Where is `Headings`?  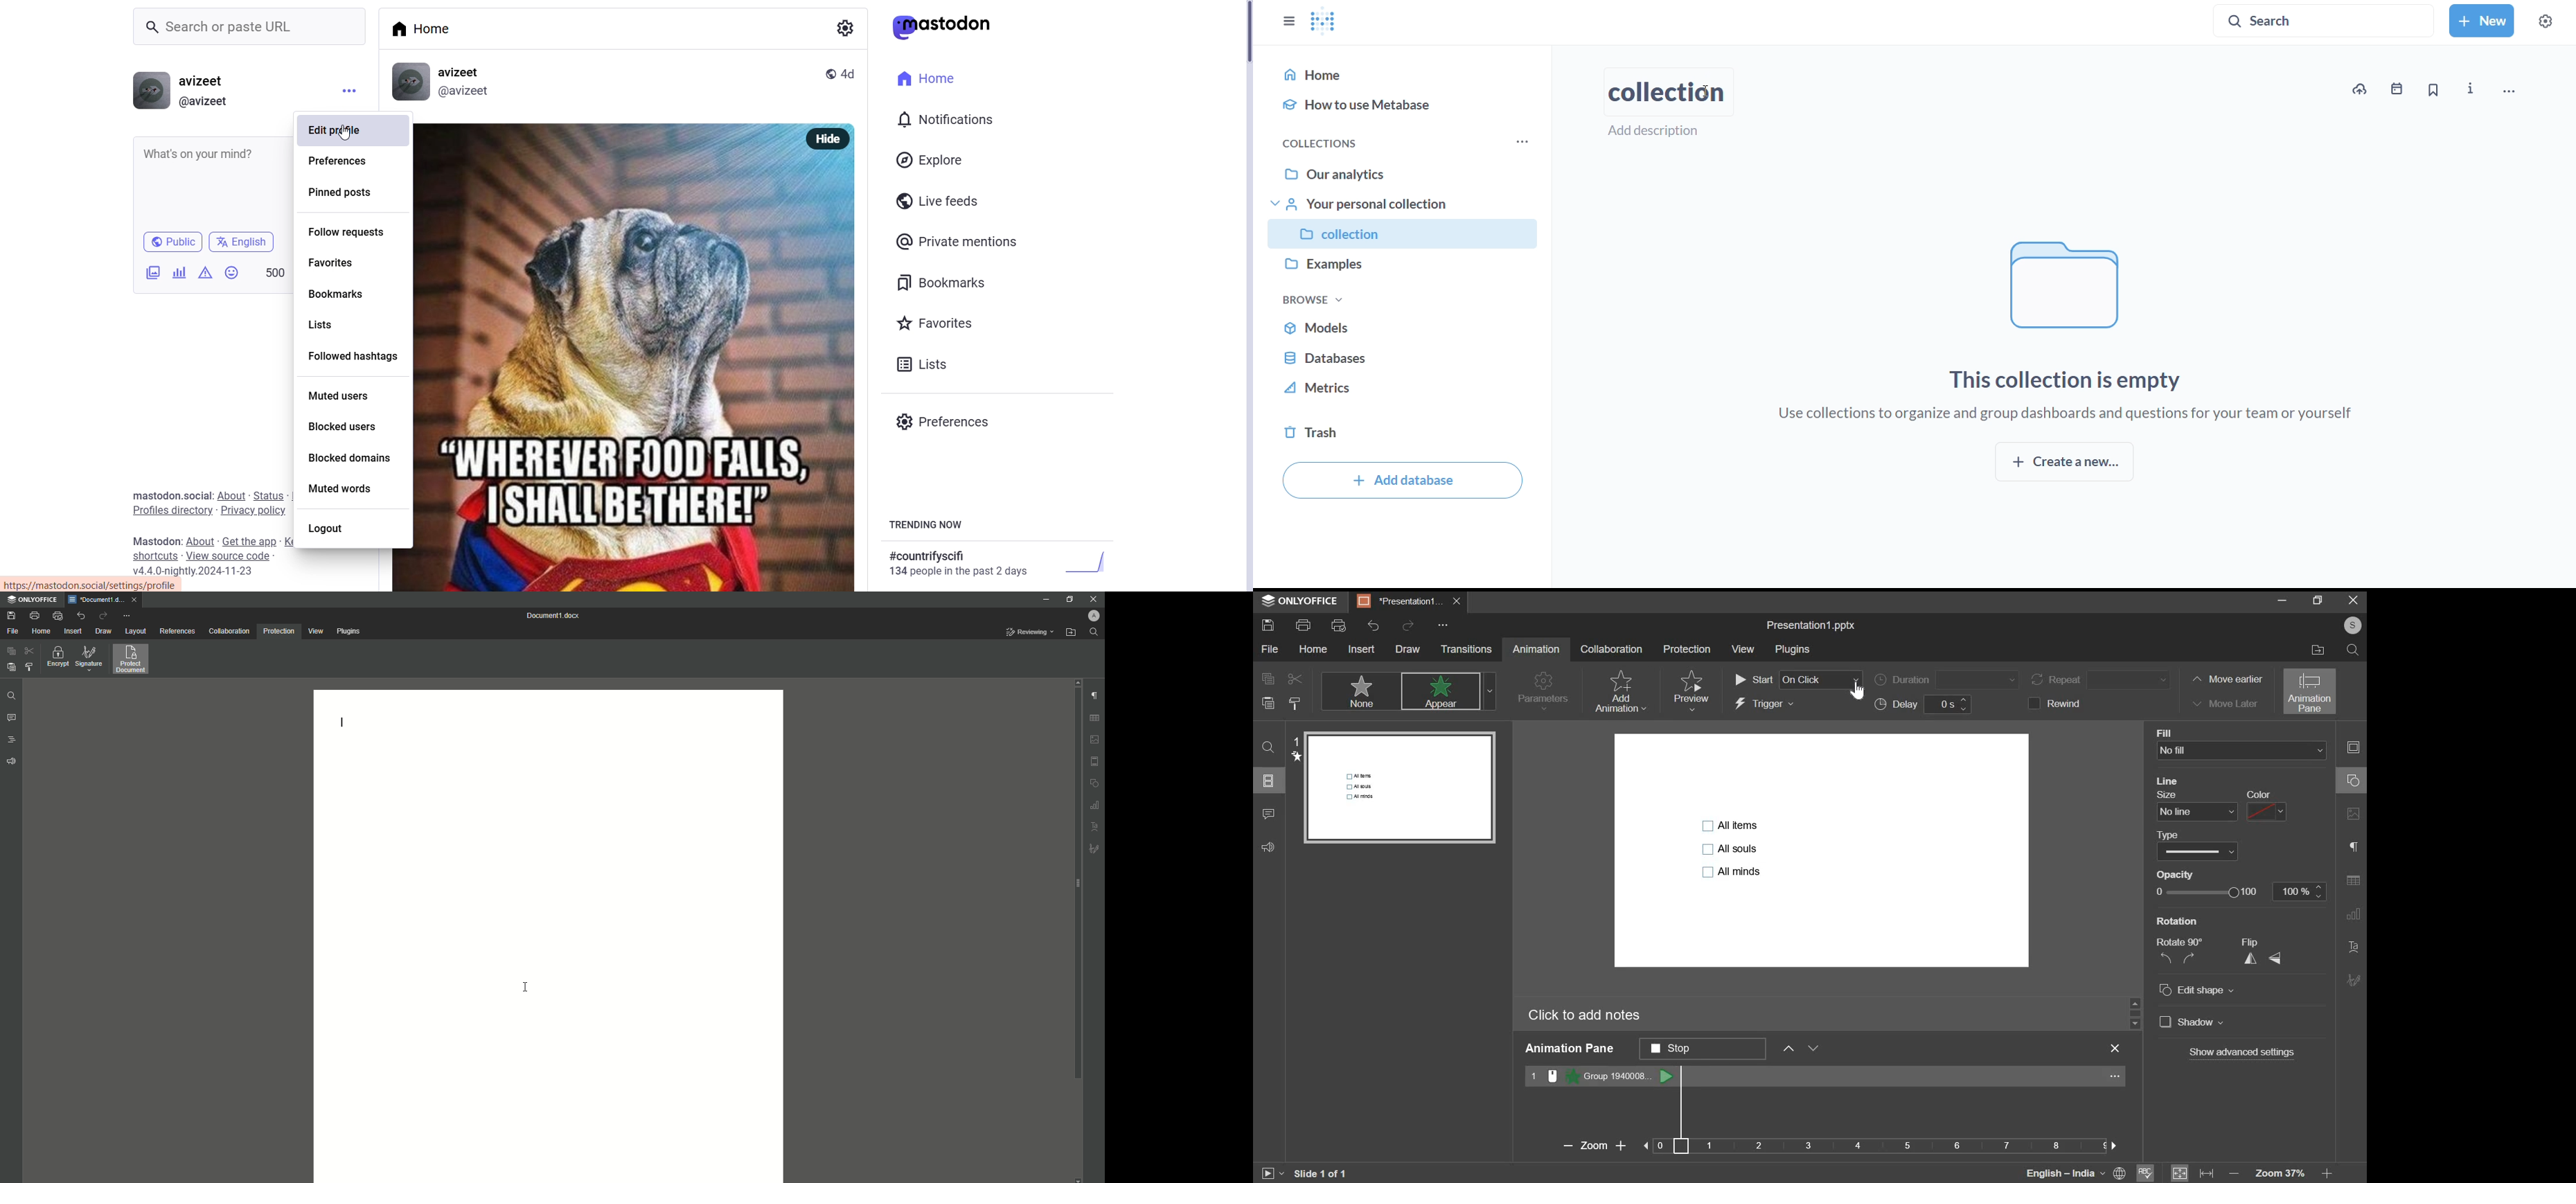 Headings is located at coordinates (12, 738).